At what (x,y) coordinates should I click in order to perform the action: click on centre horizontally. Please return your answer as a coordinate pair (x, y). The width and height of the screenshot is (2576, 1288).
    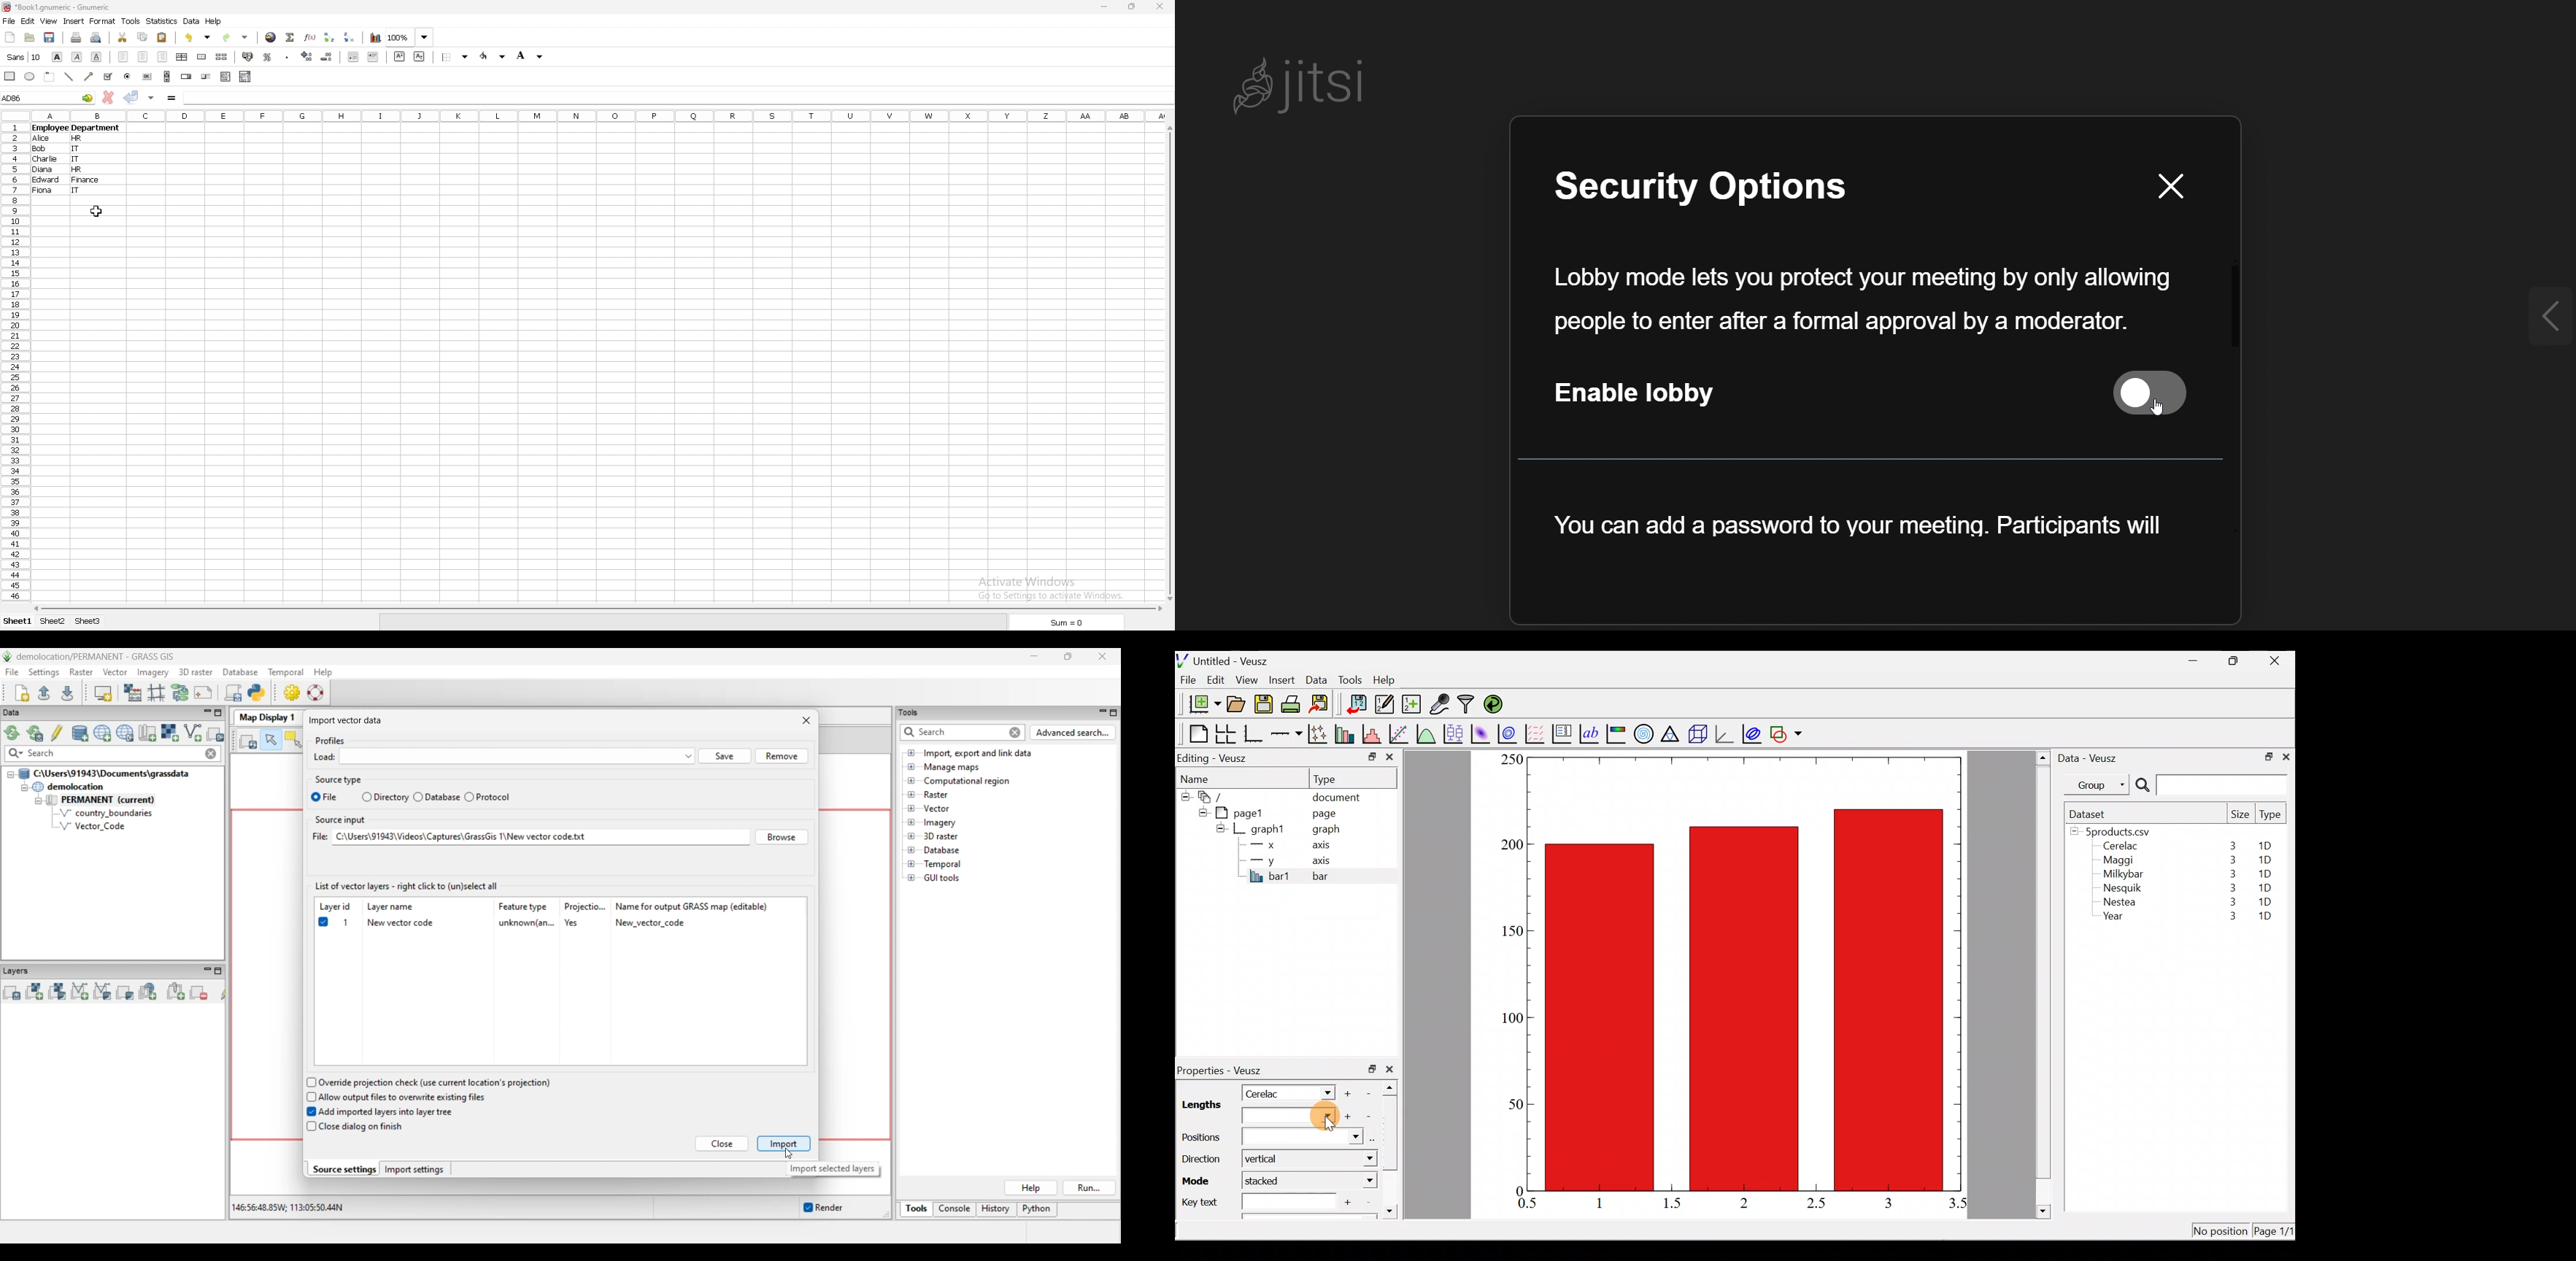
    Looking at the image, I should click on (182, 58).